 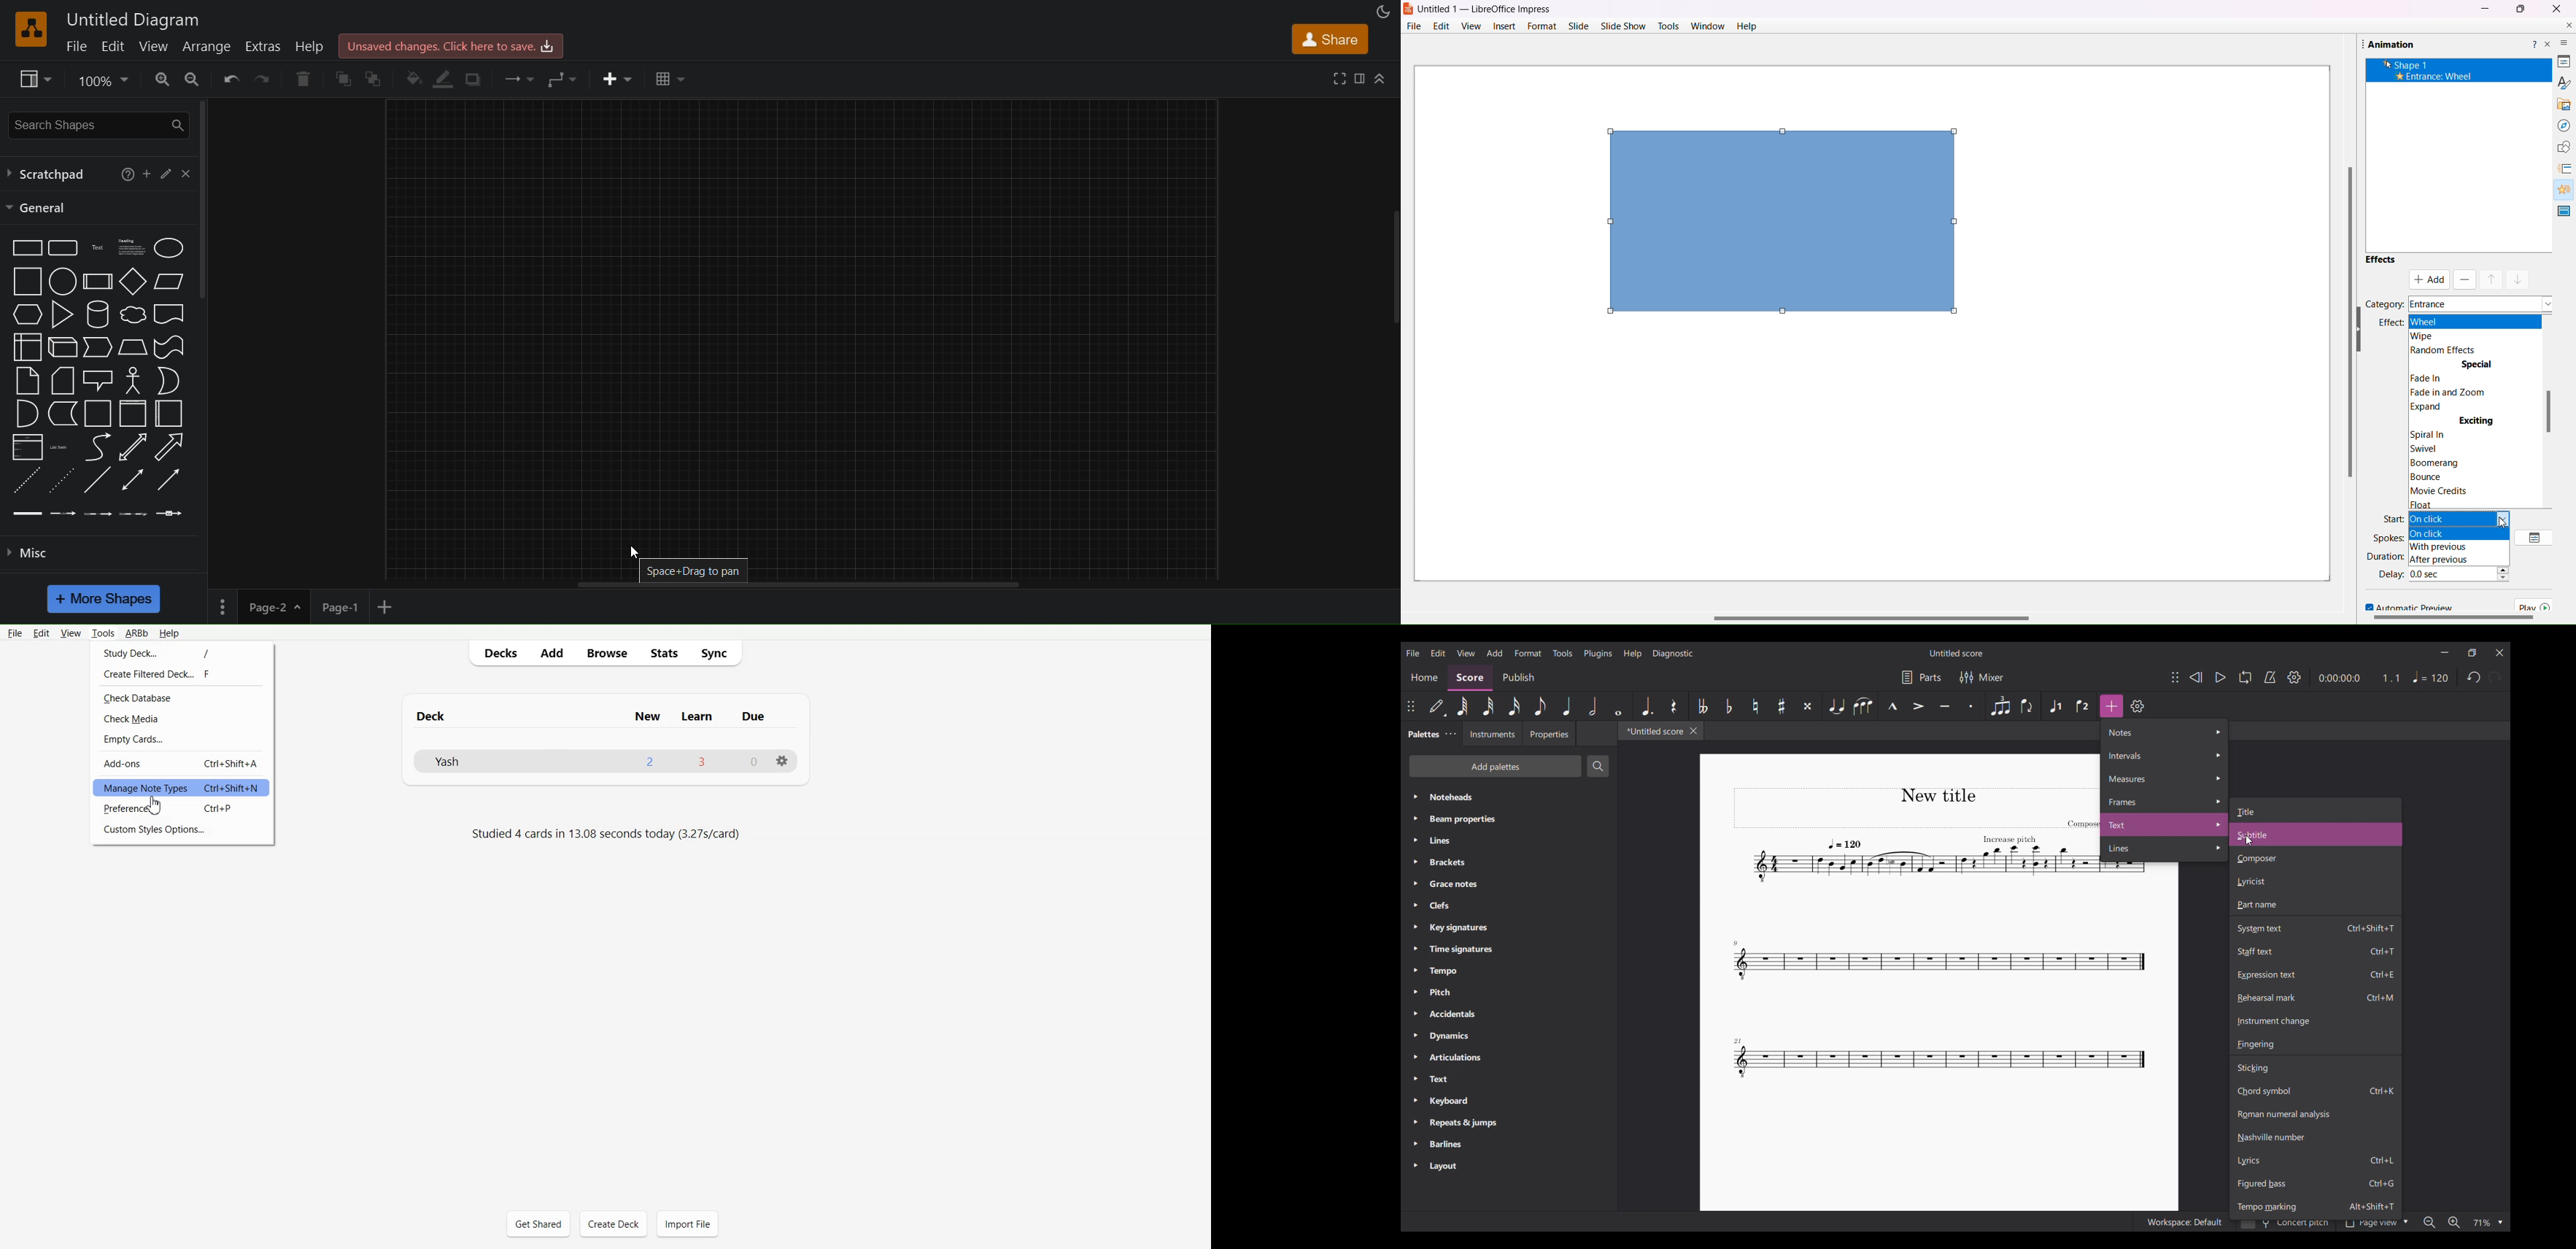 What do you see at coordinates (1470, 678) in the screenshot?
I see `Score, current section highlighted` at bounding box center [1470, 678].